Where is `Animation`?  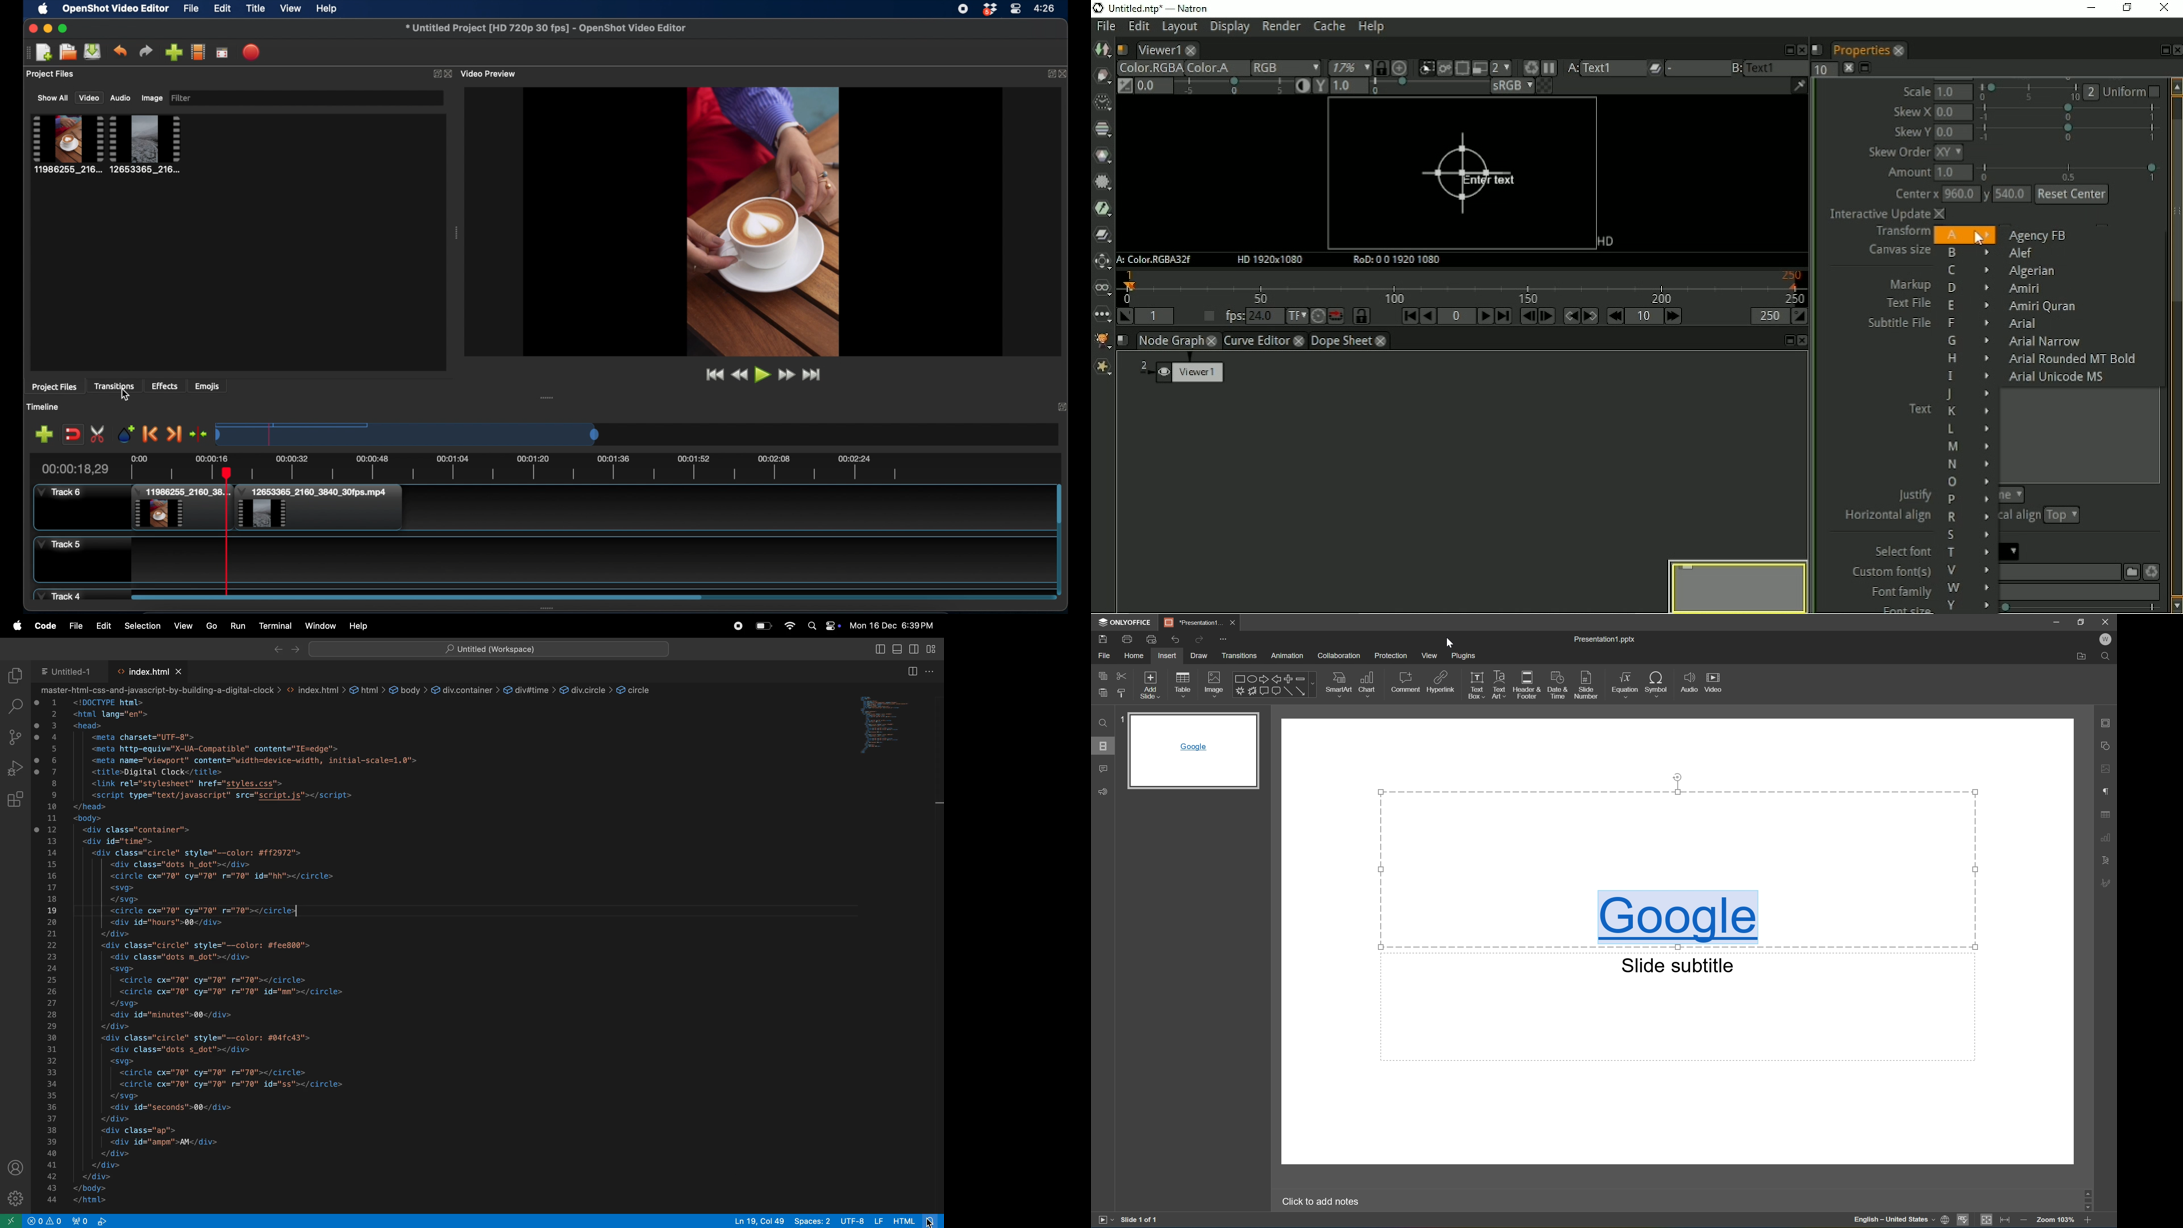 Animation is located at coordinates (1290, 656).